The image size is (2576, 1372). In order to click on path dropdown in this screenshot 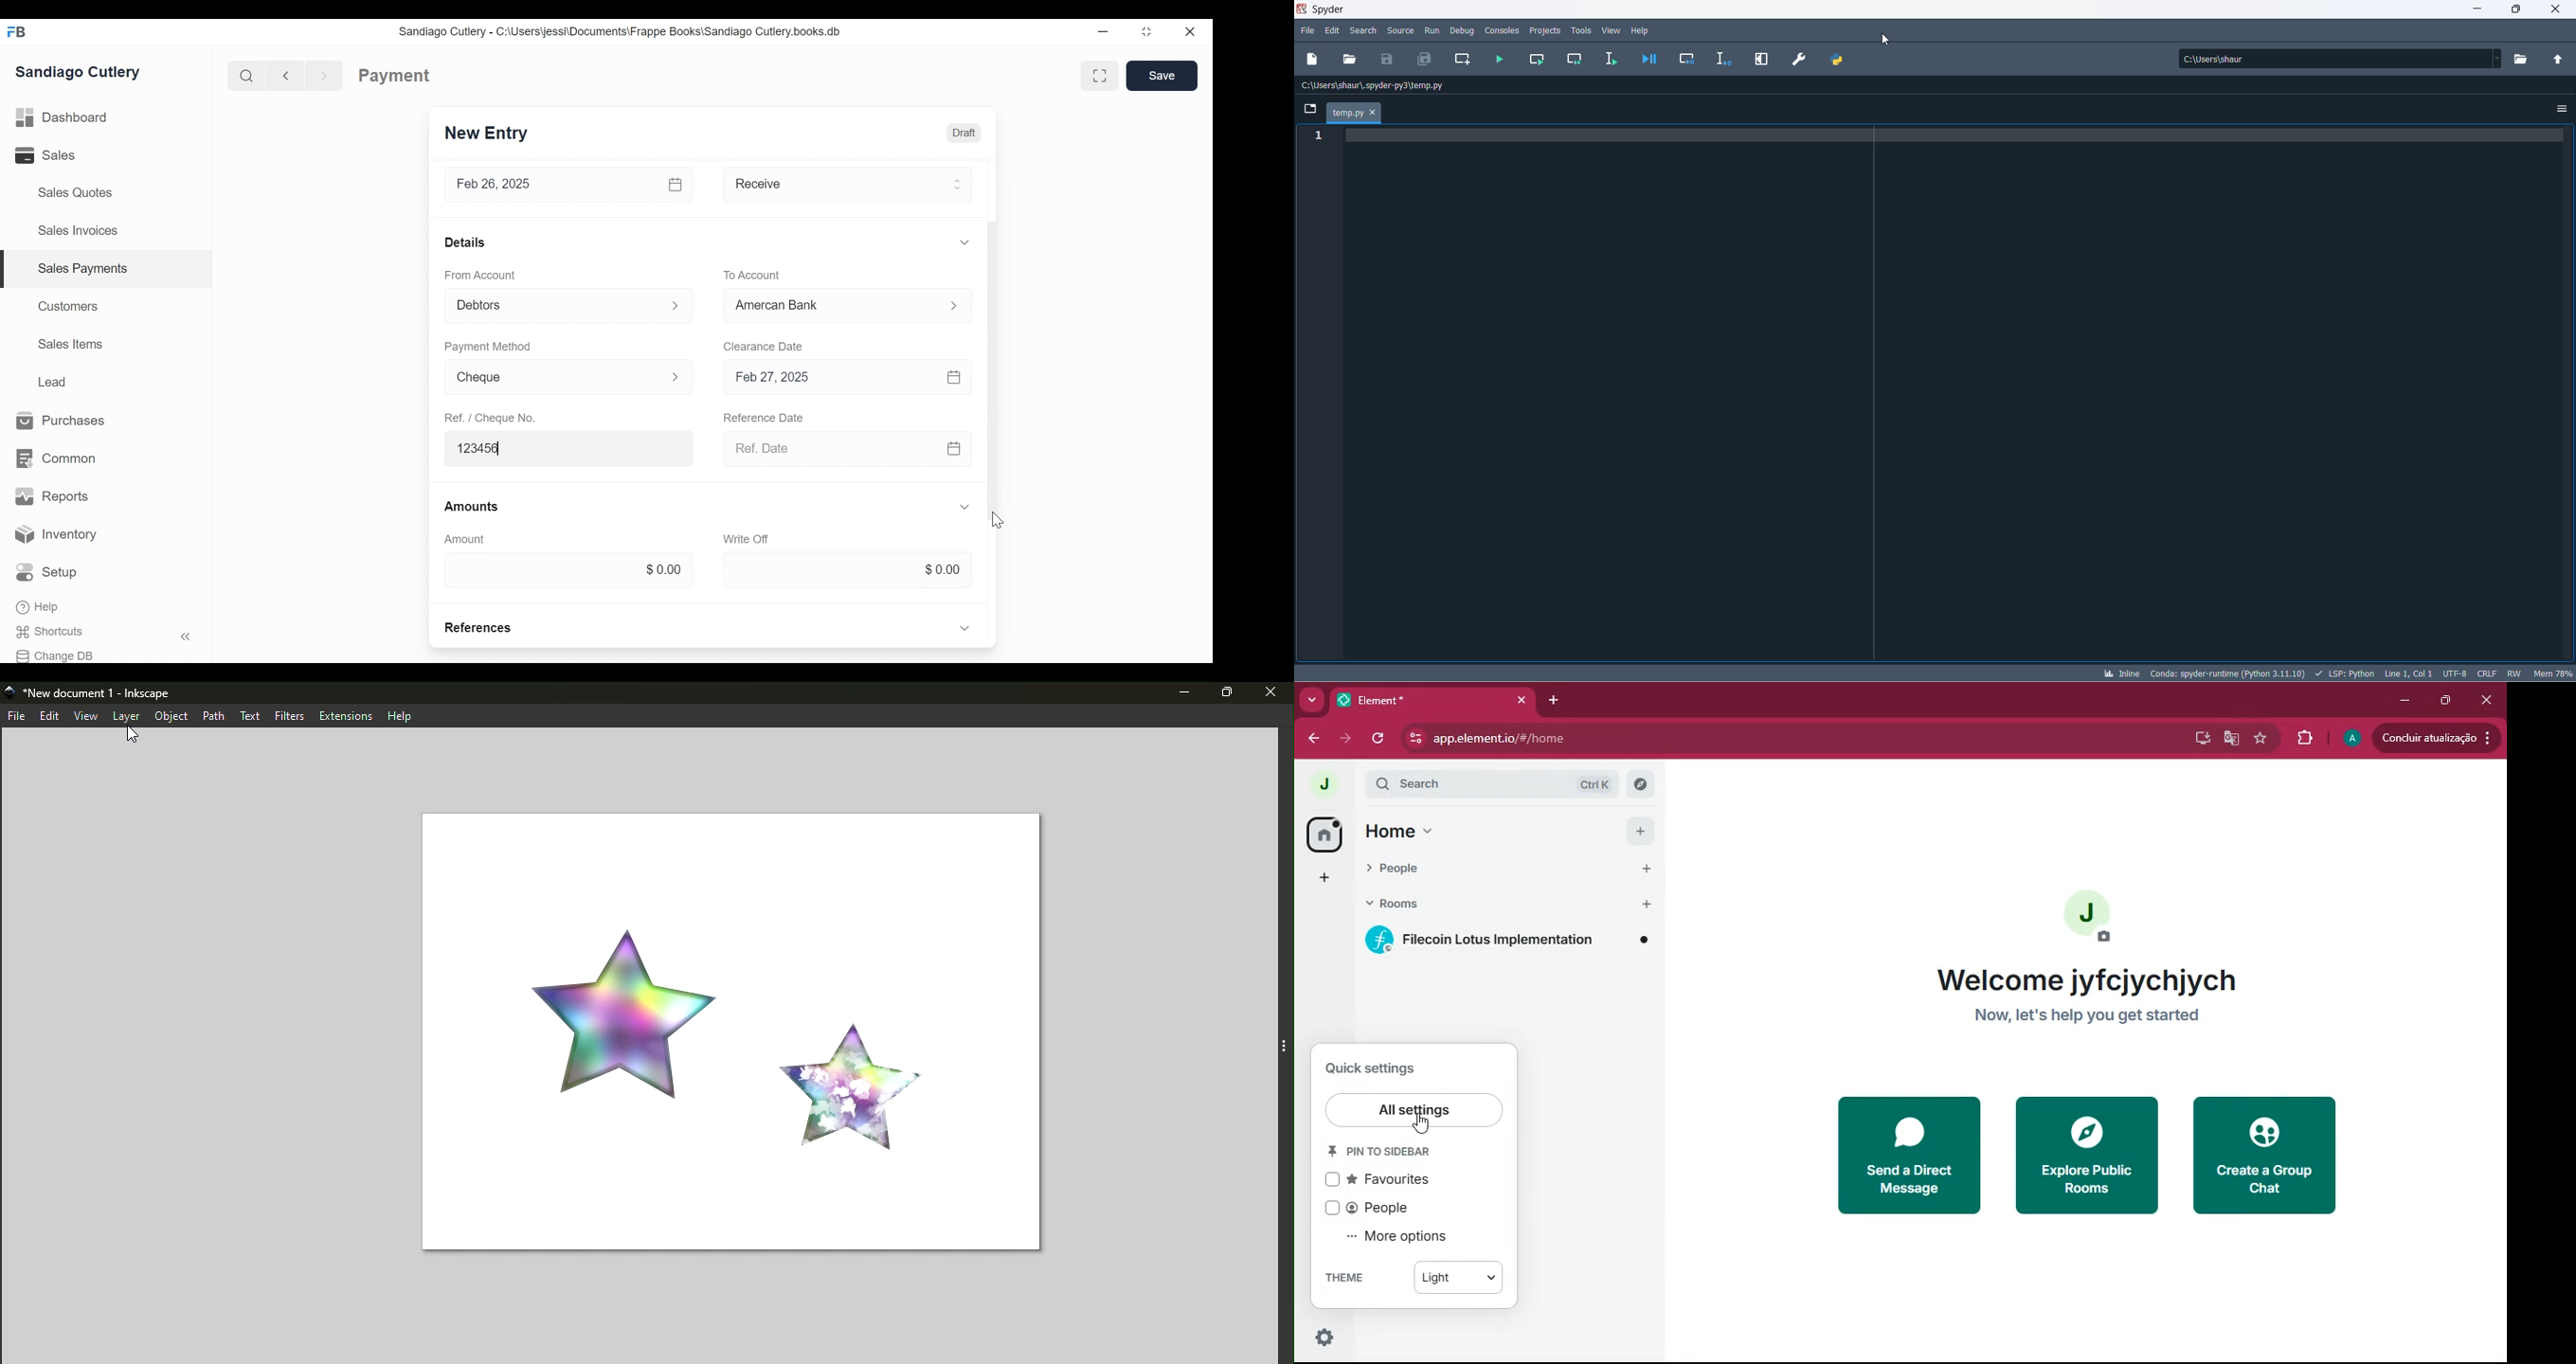, I will do `click(2502, 59)`.